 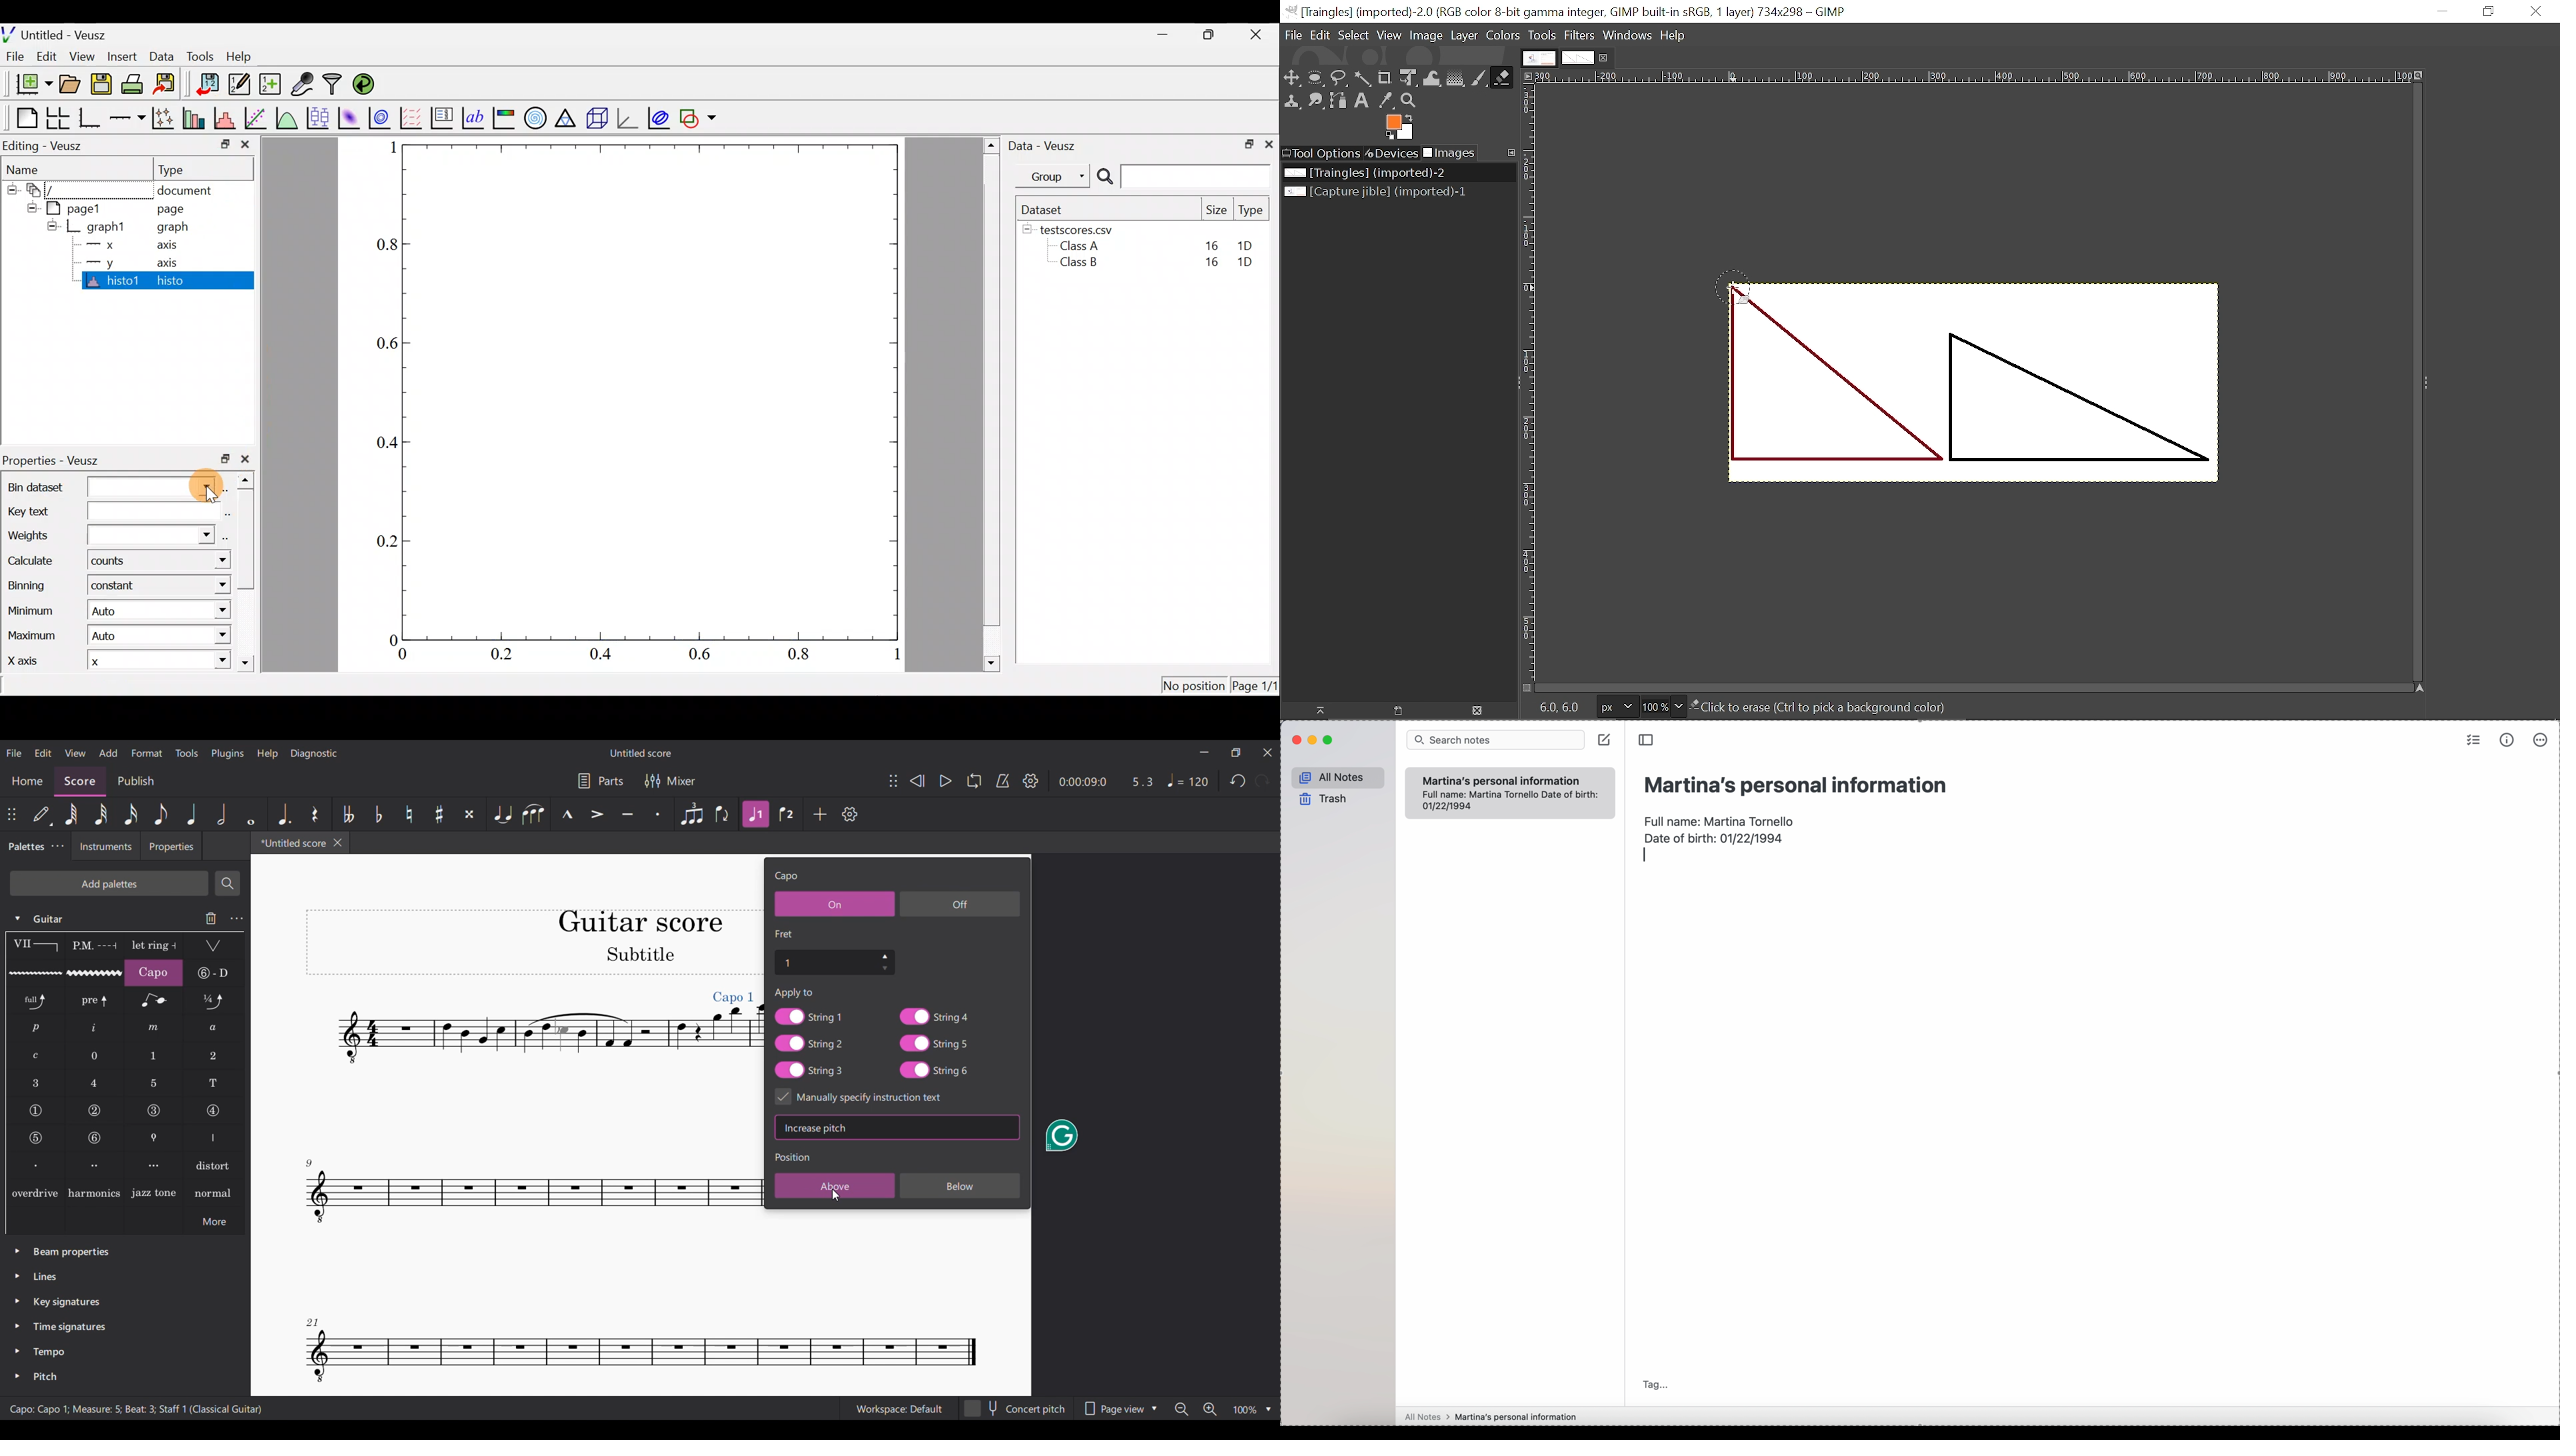 I want to click on Dataset, so click(x=1045, y=208).